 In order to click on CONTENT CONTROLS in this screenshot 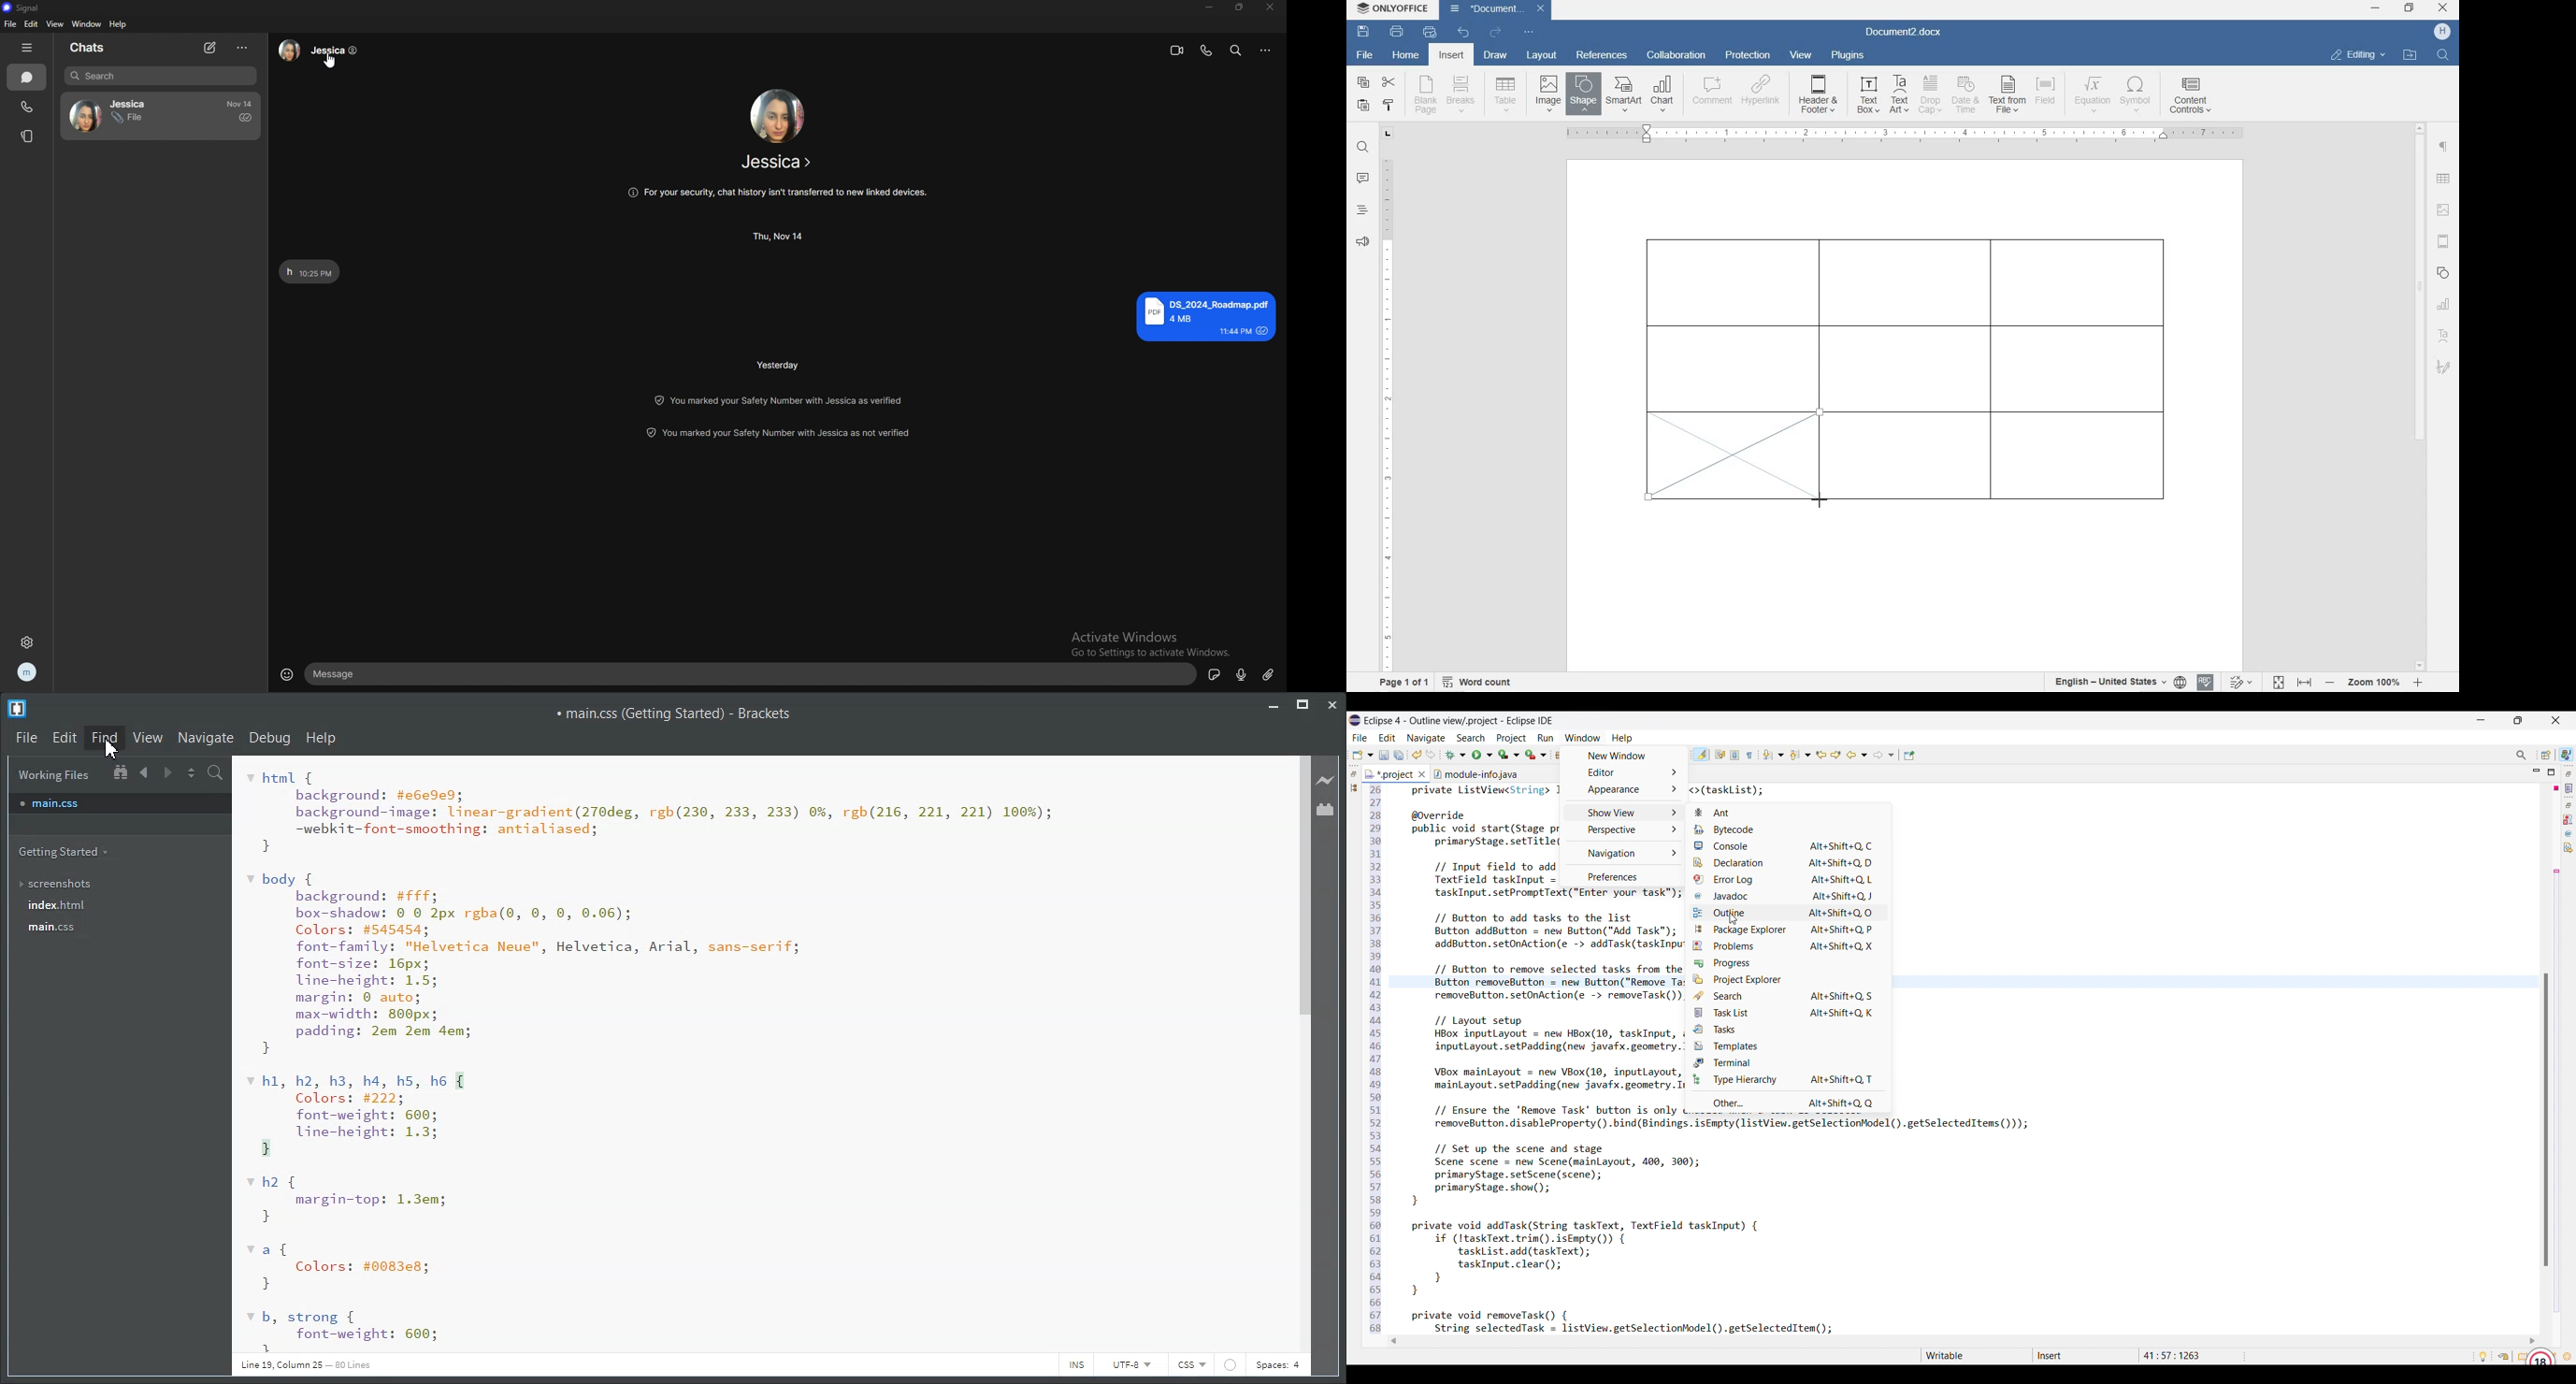, I will do `click(2189, 97)`.